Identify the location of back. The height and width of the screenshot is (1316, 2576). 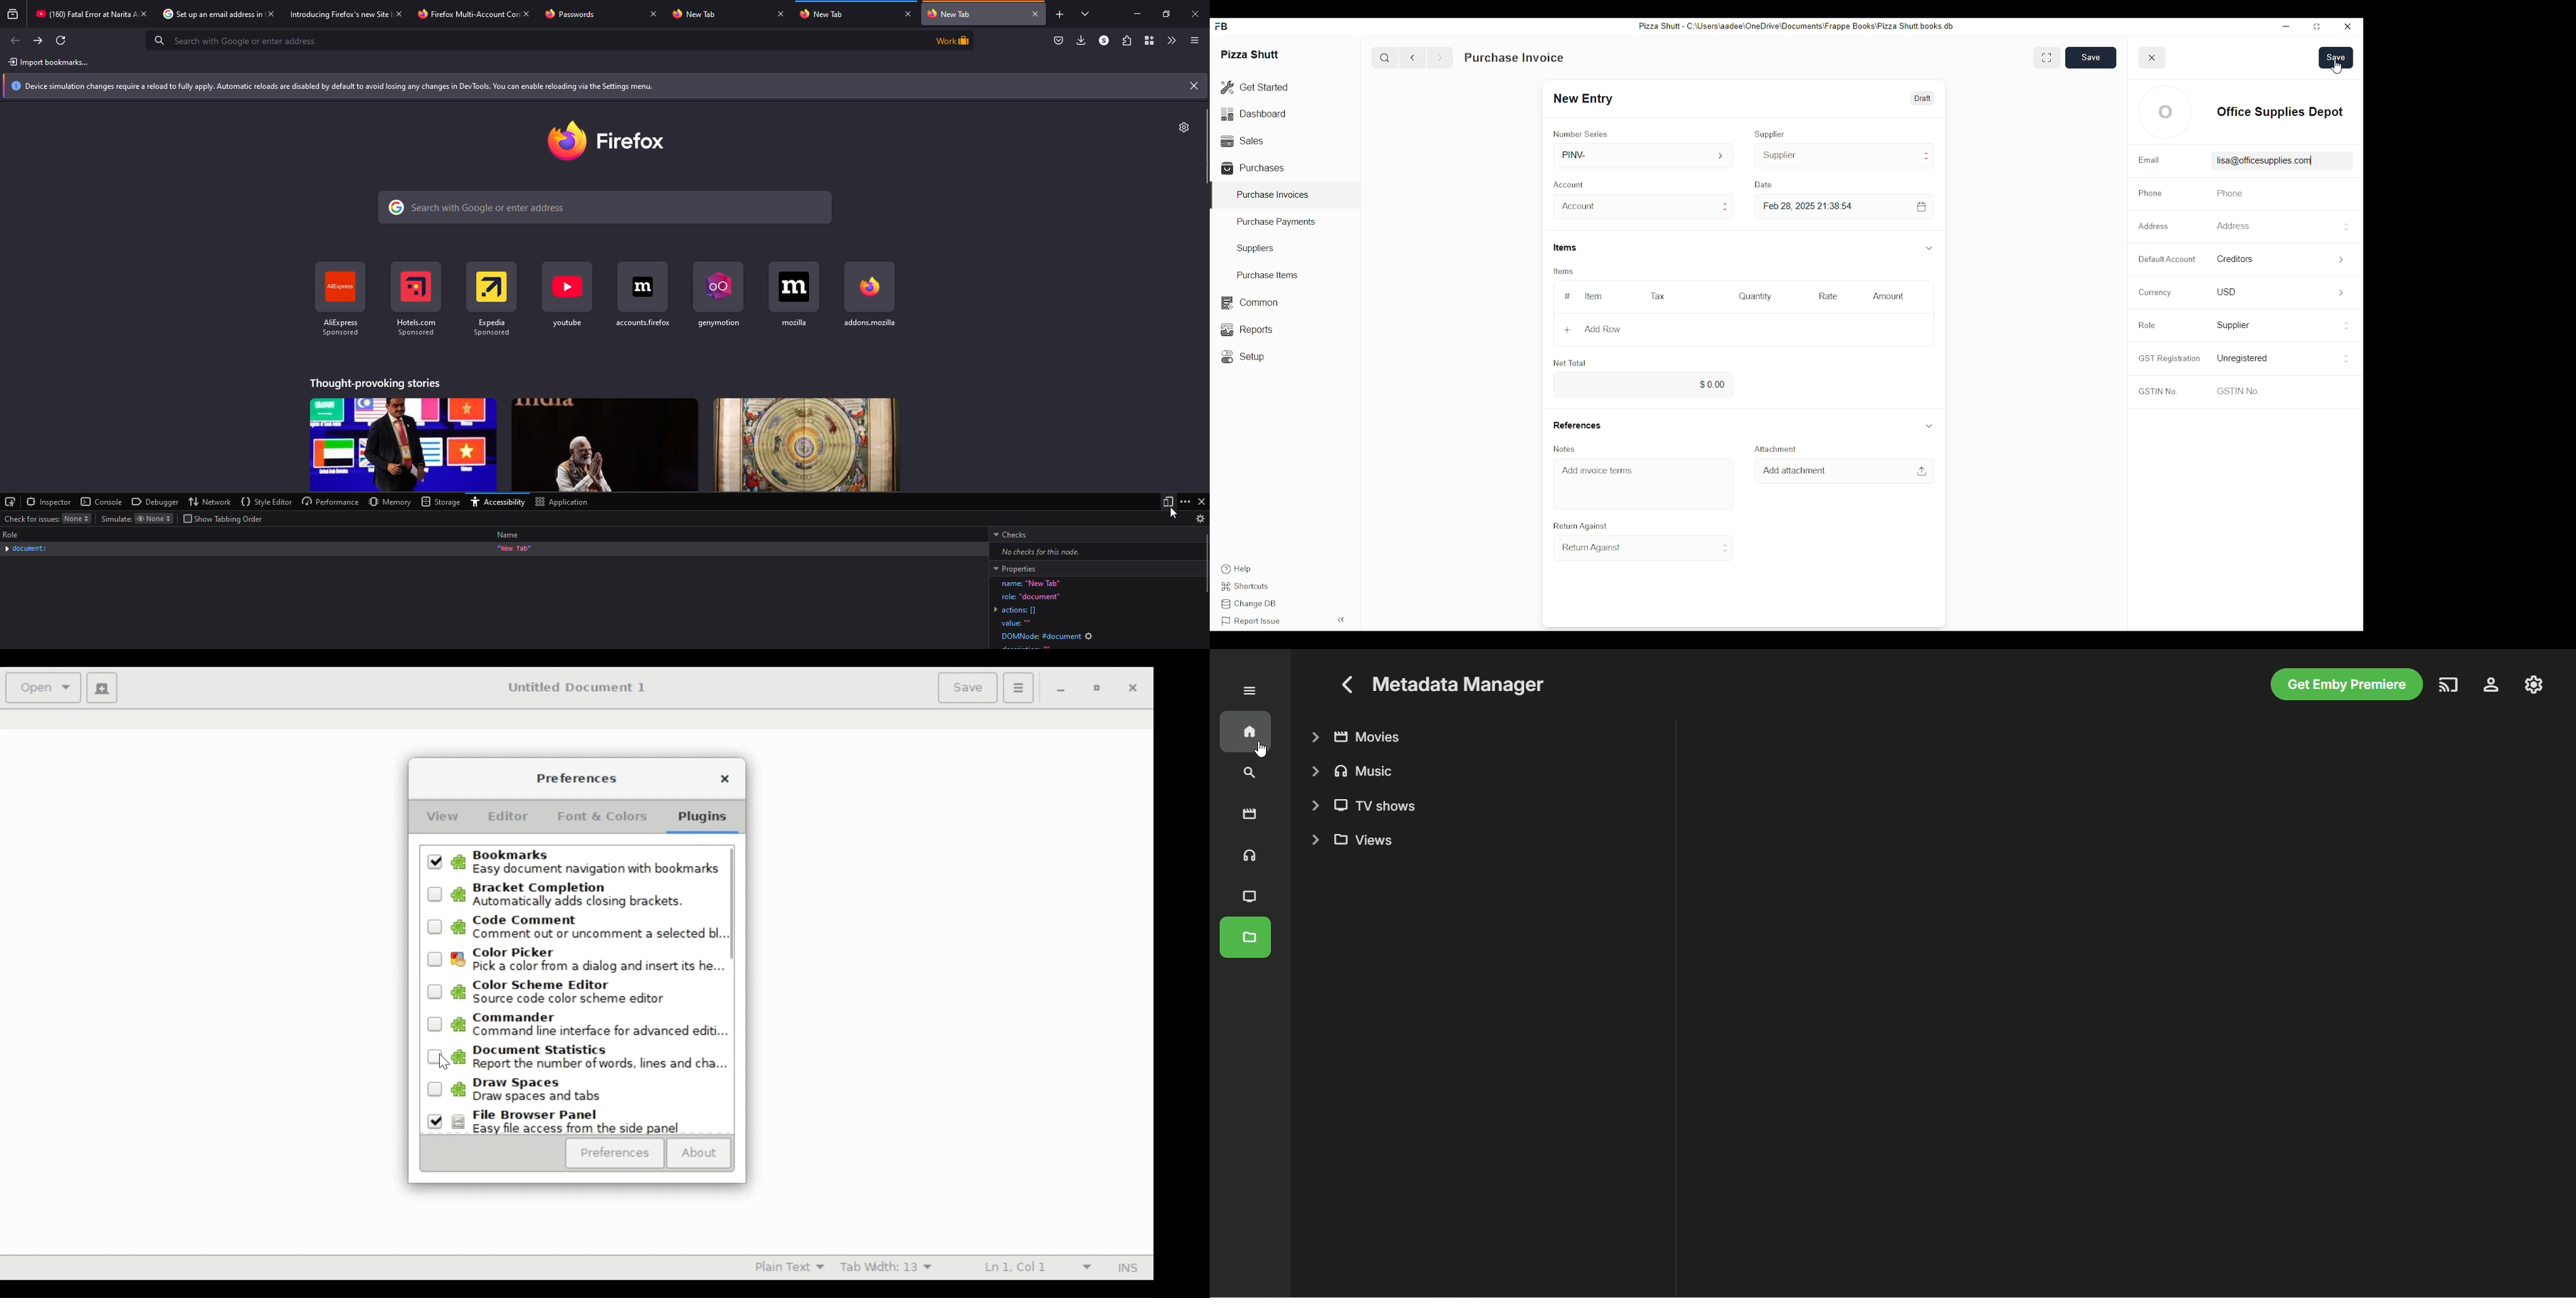
(1415, 58).